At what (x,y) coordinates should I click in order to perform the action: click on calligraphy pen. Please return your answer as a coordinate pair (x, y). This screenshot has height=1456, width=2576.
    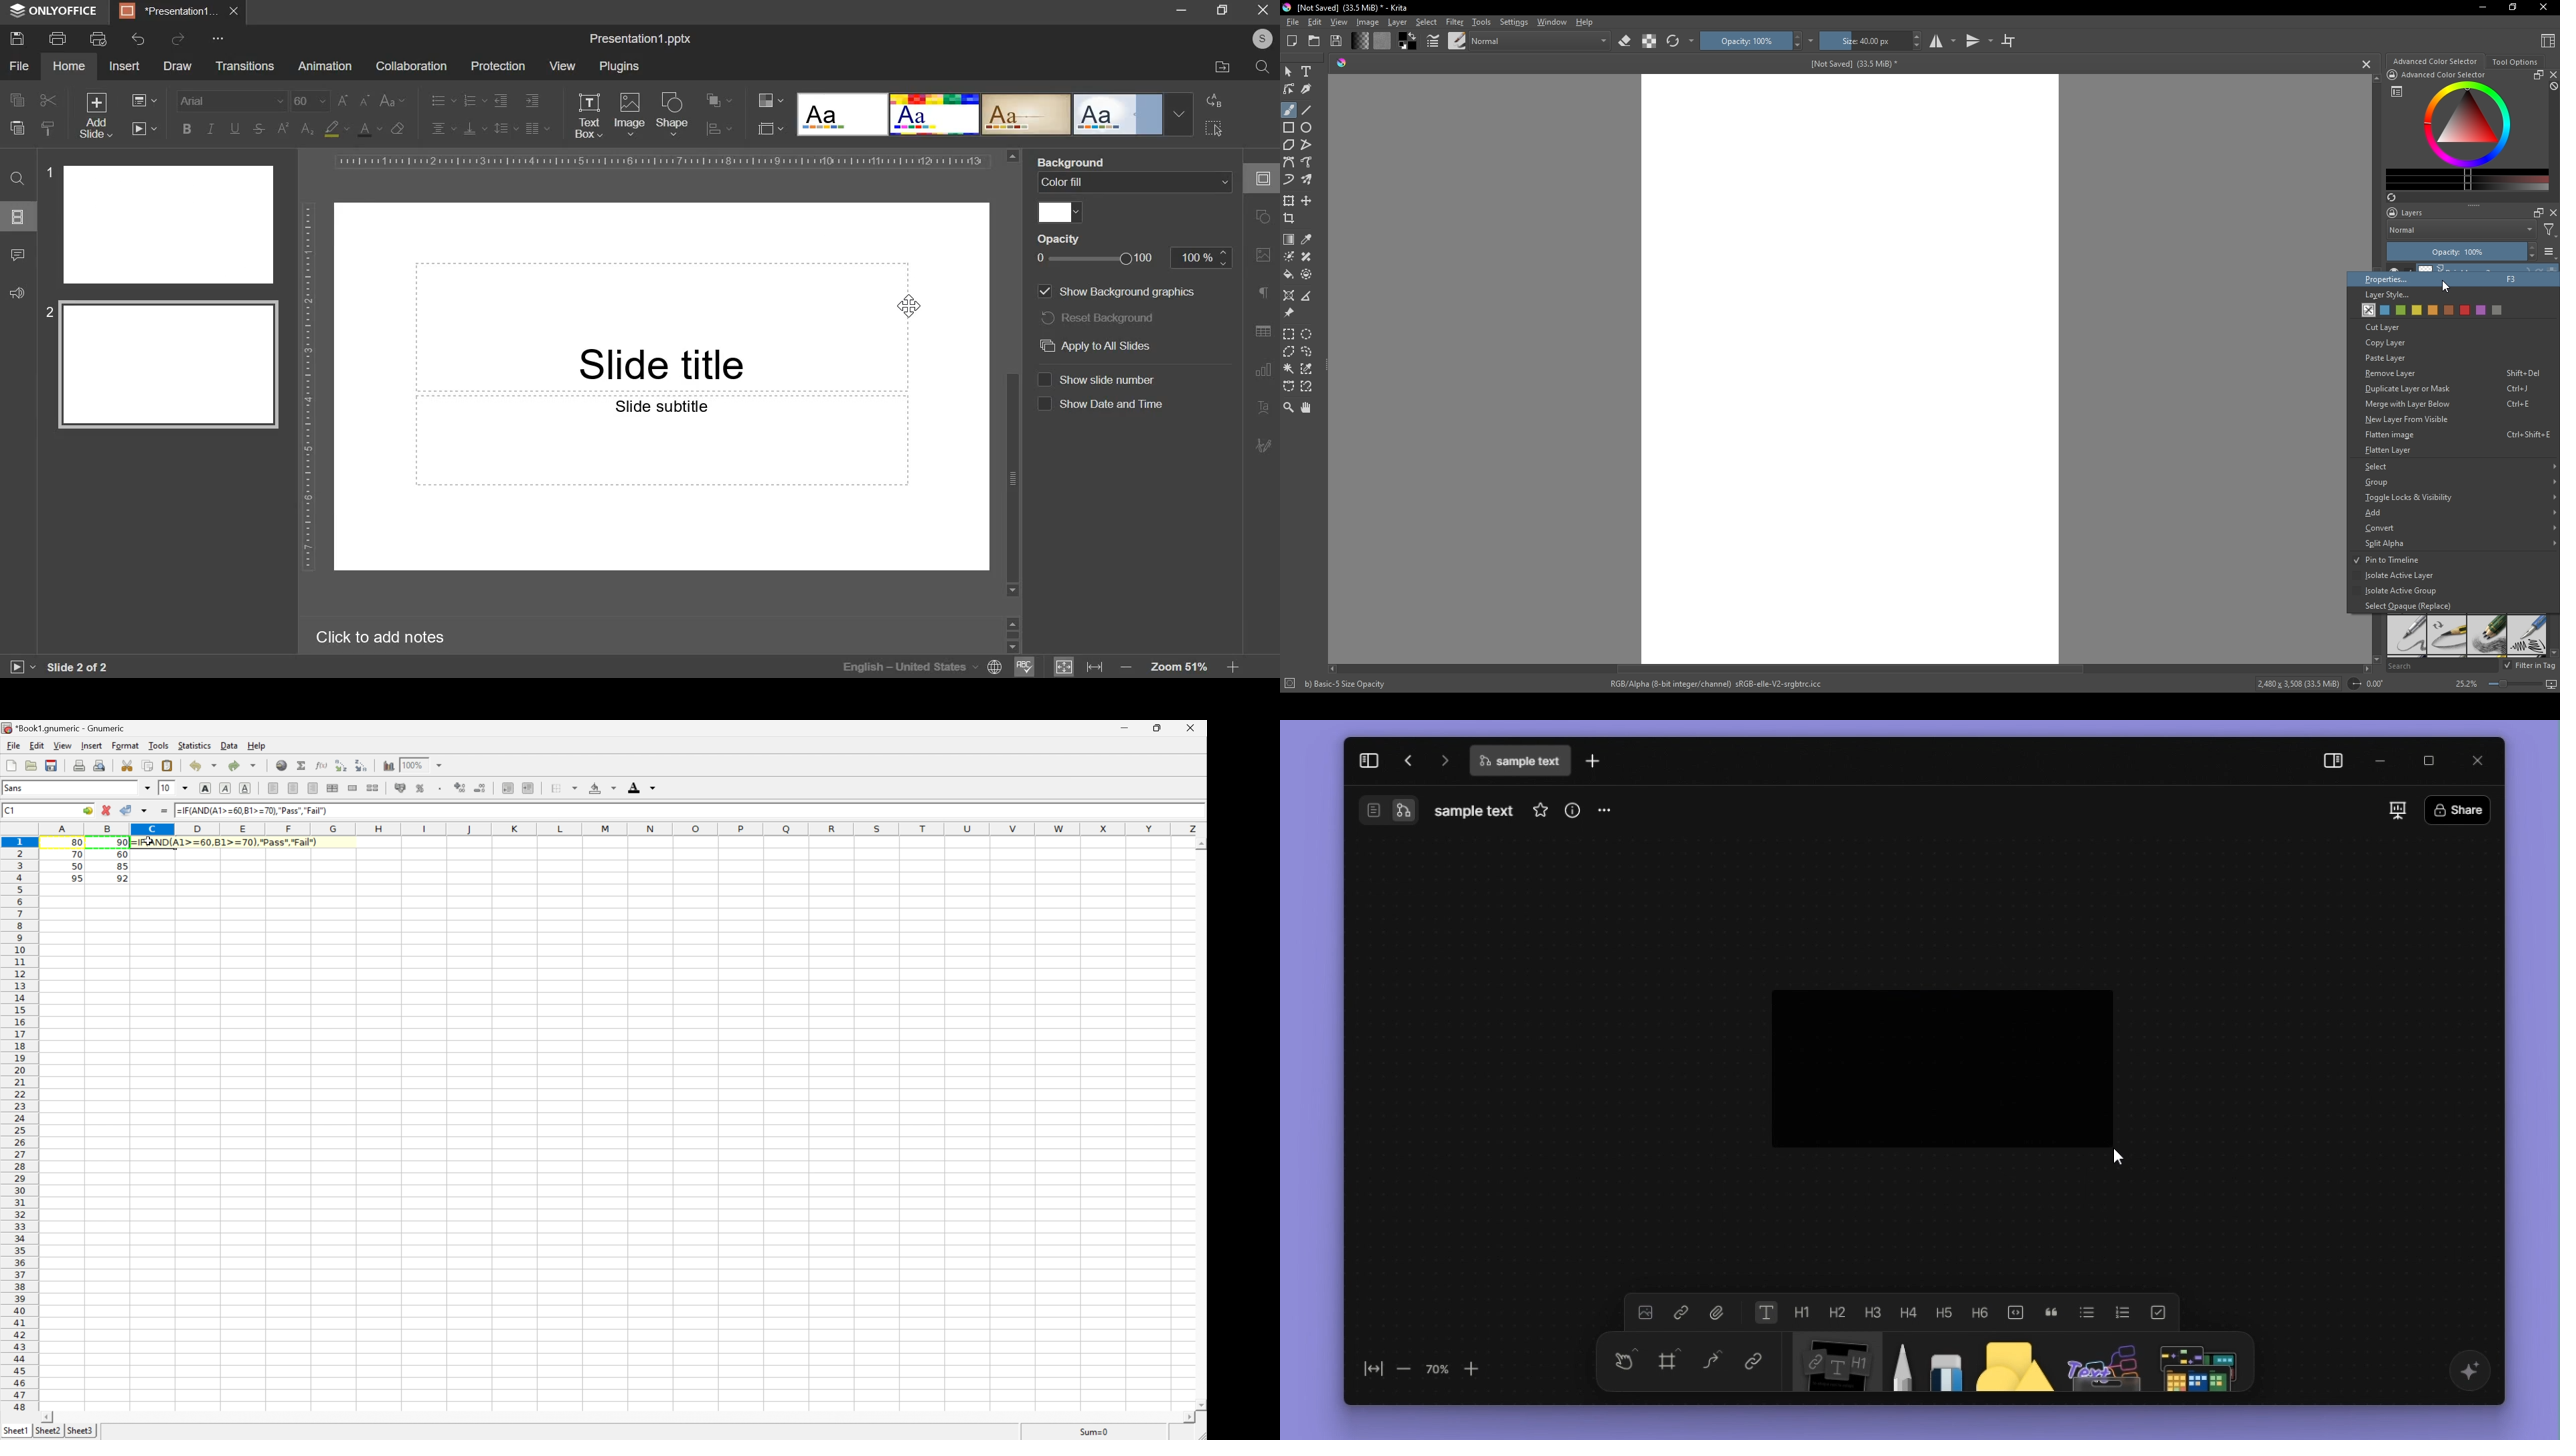
    Looking at the image, I should click on (2527, 637).